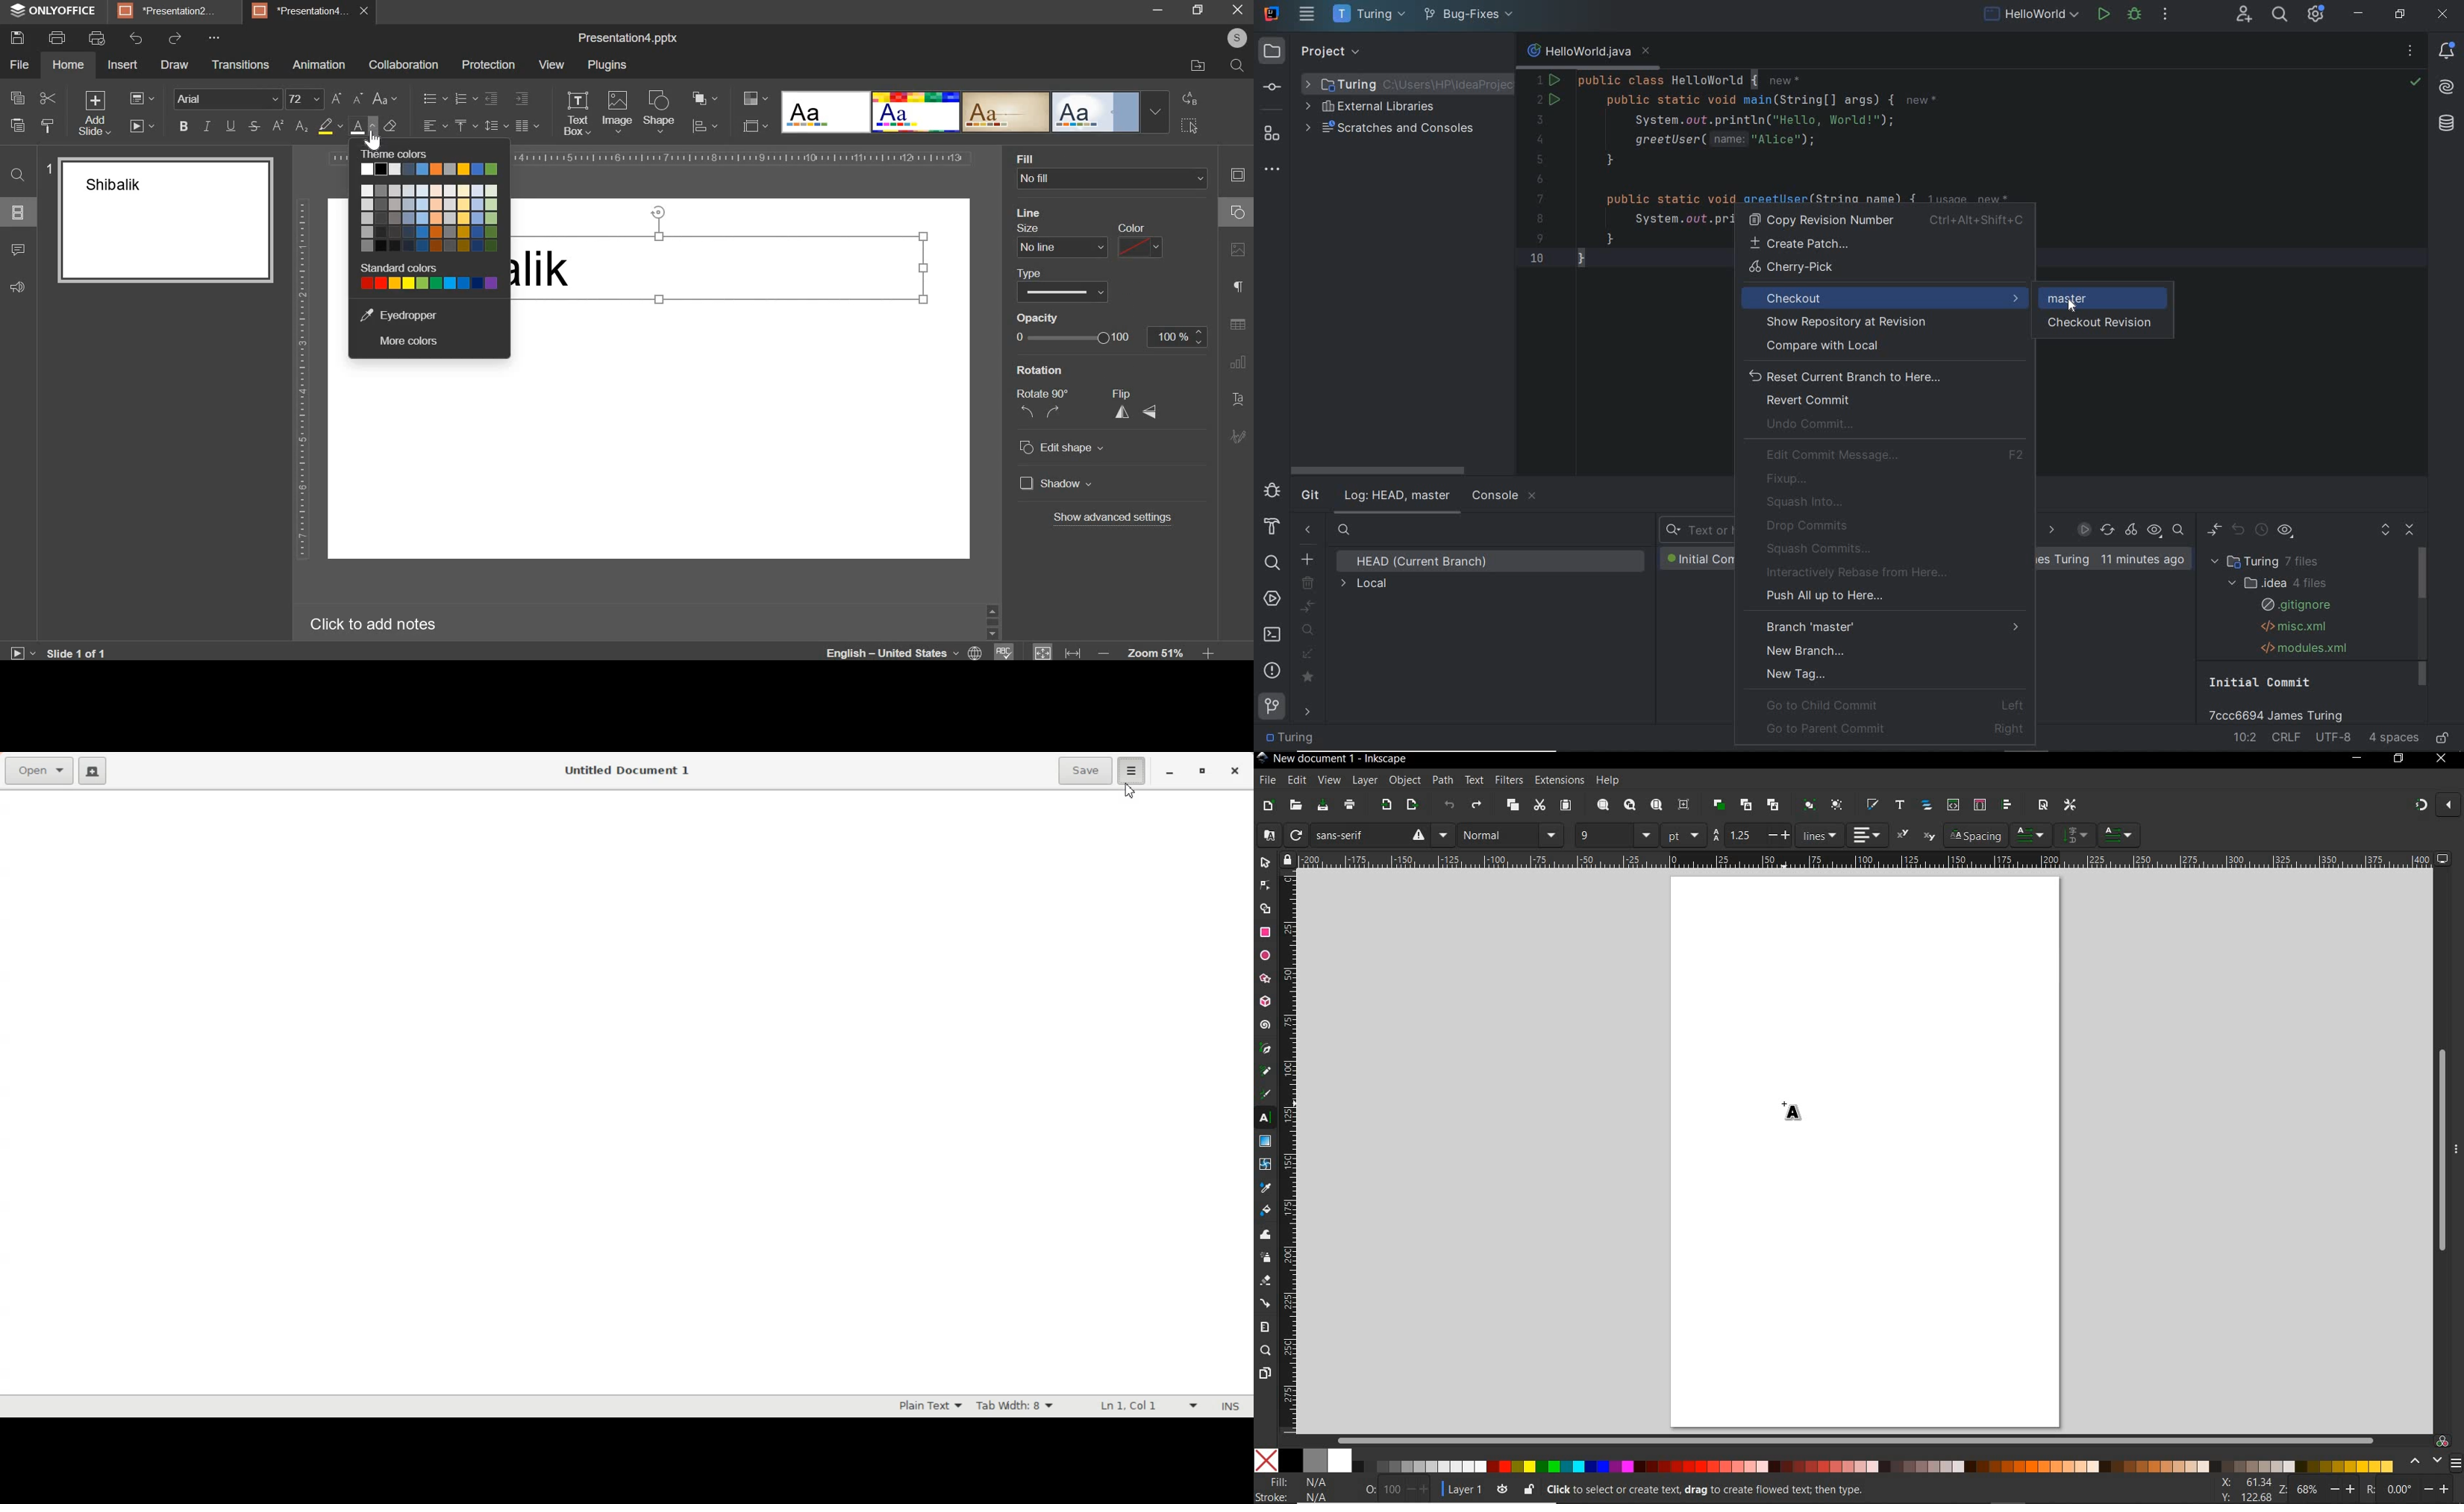 This screenshot has height=1512, width=2464. I want to click on shape, so click(662, 110).